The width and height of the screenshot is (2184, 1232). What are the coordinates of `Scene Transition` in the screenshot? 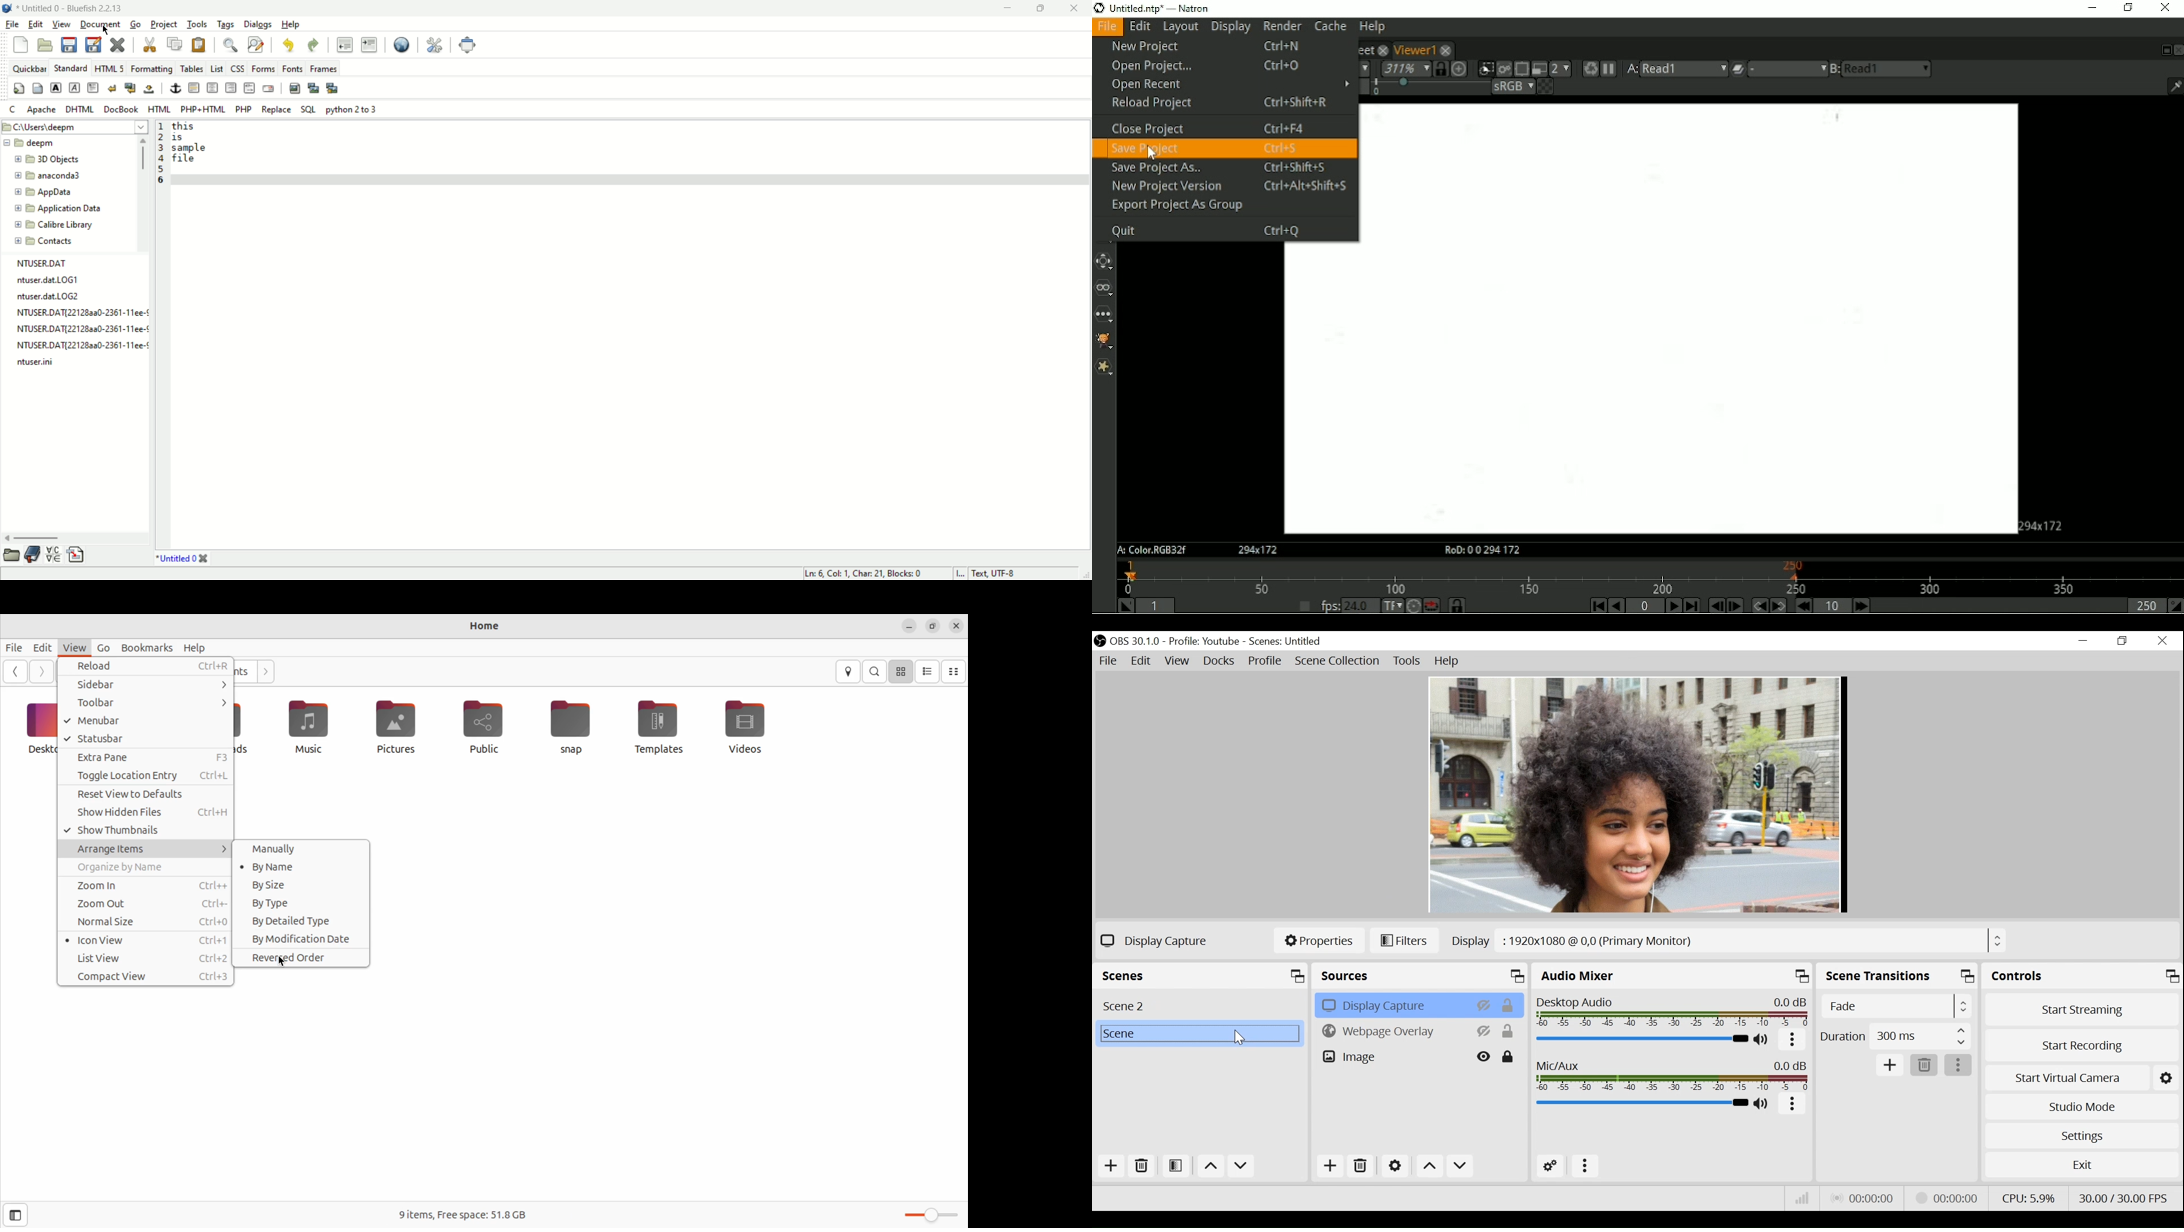 It's located at (1898, 976).